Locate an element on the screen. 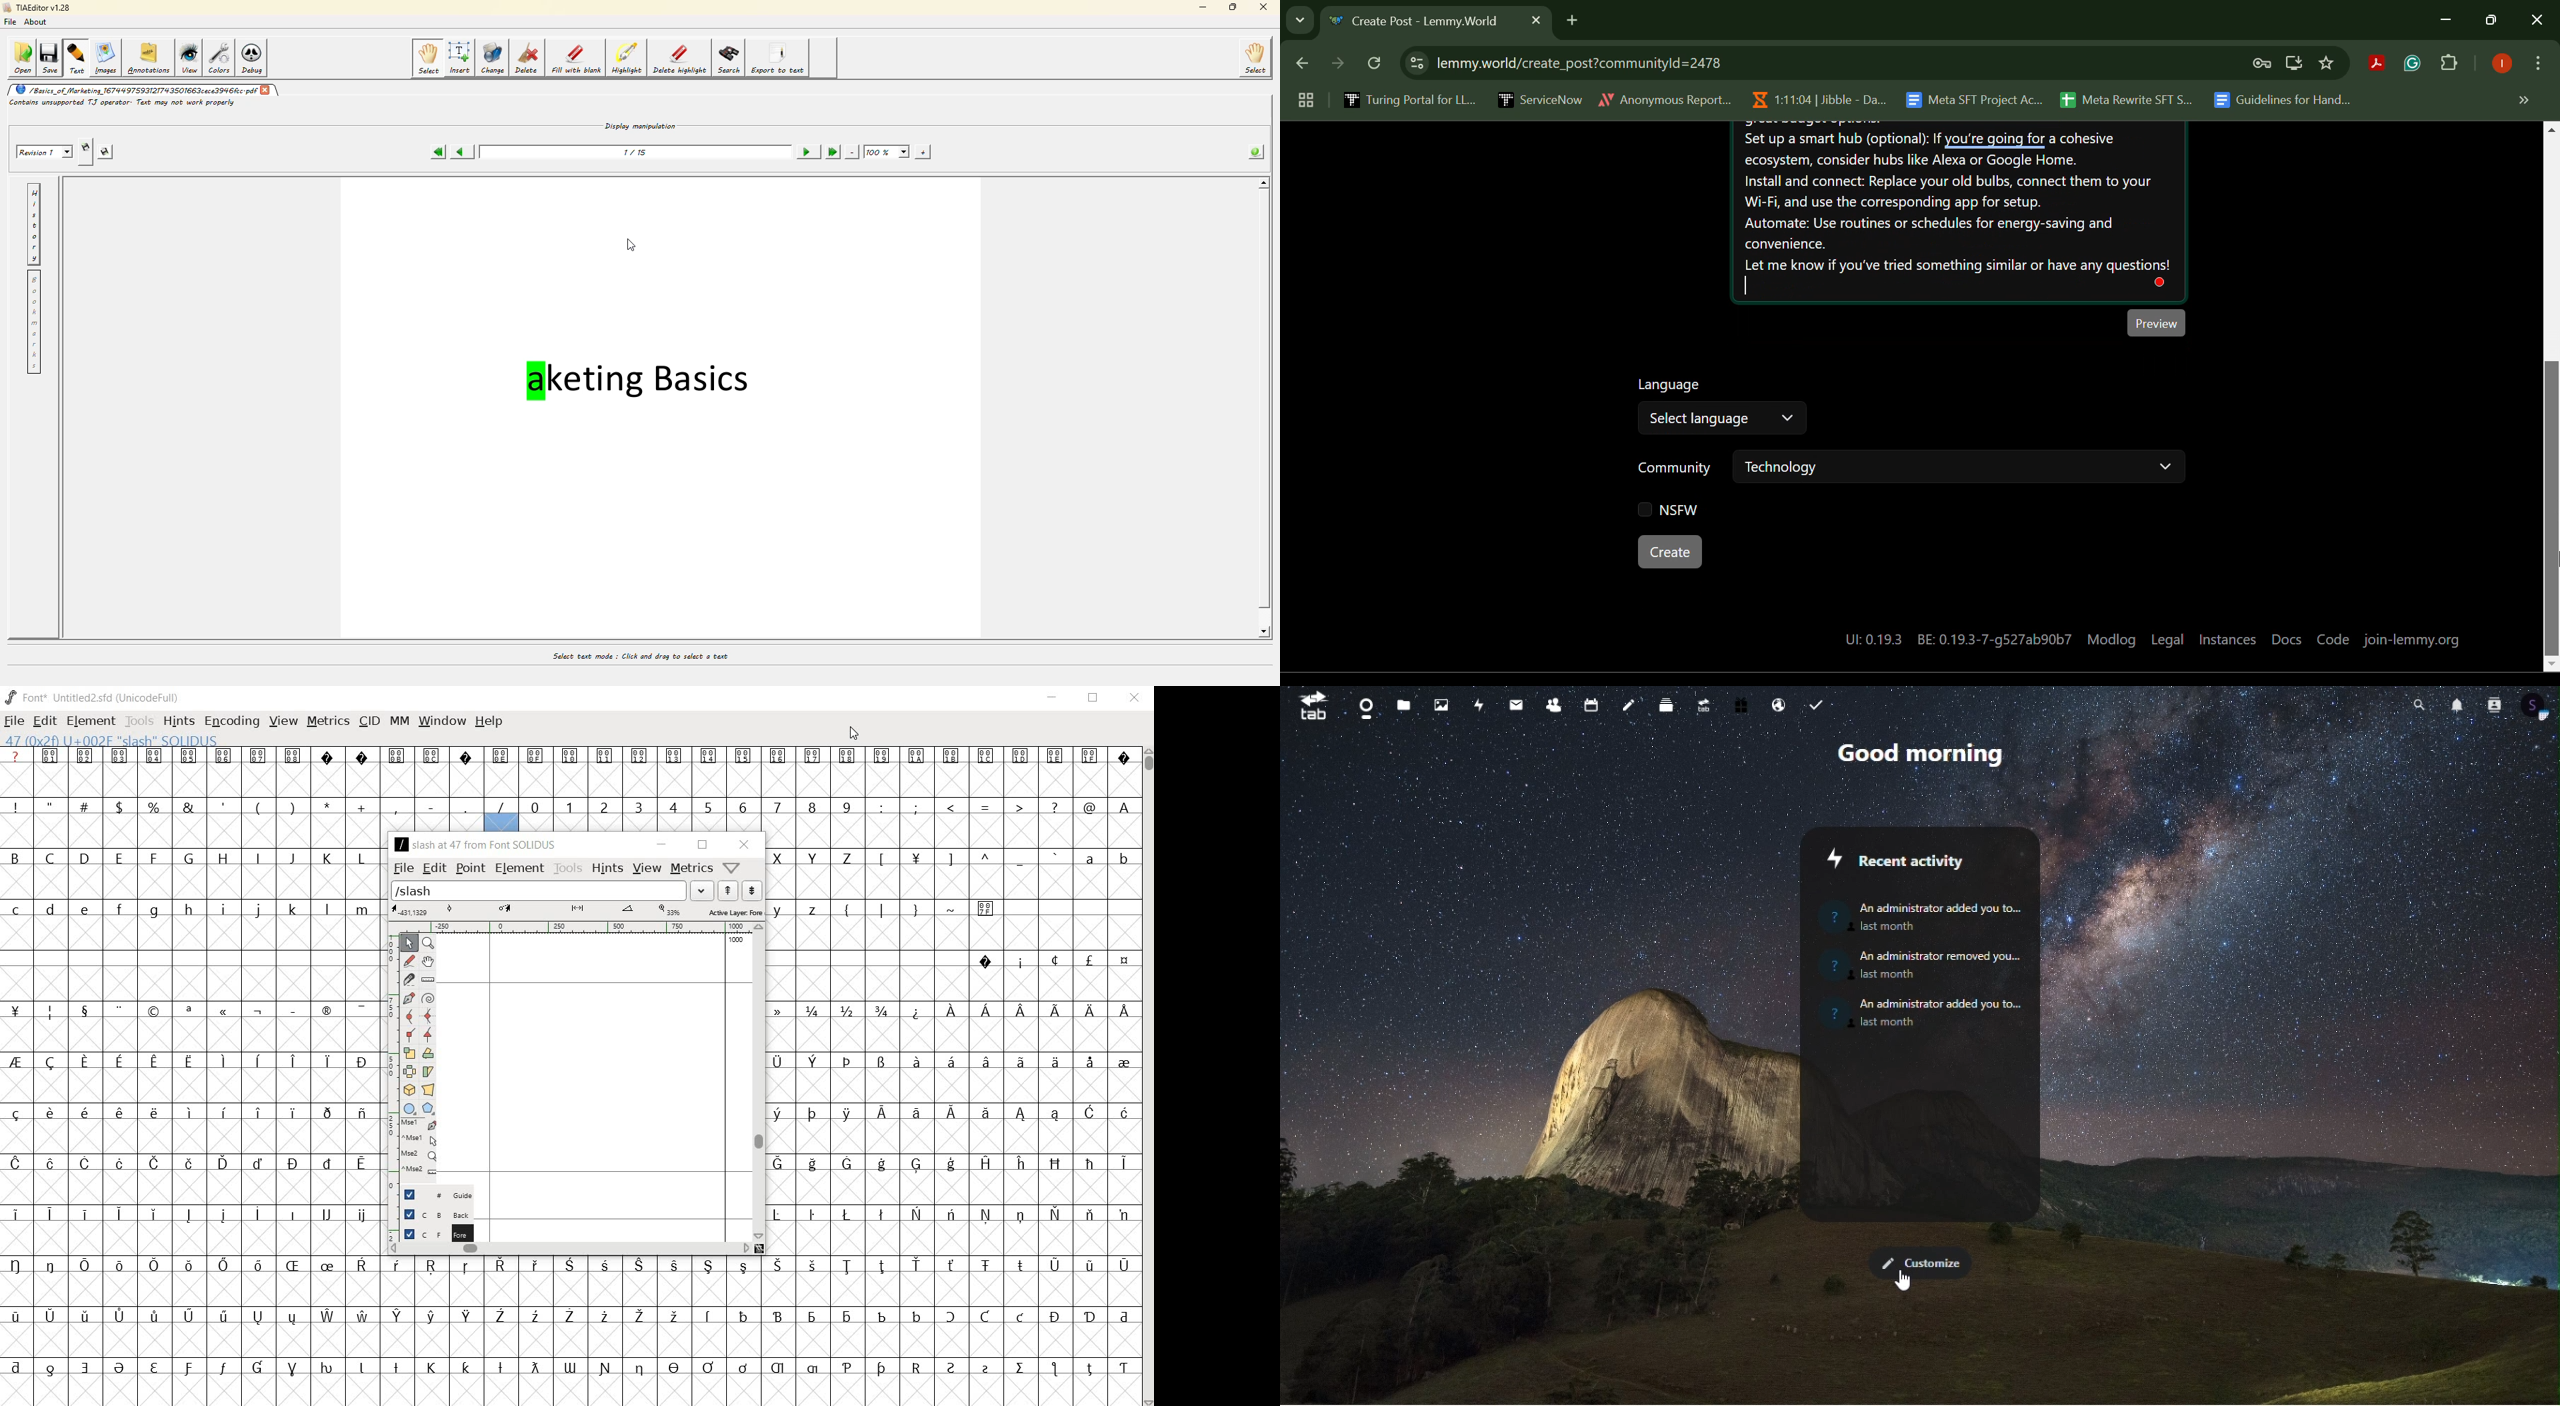 This screenshot has width=2576, height=1428. add a curve point always either horizontal or vertical is located at coordinates (426, 1017).